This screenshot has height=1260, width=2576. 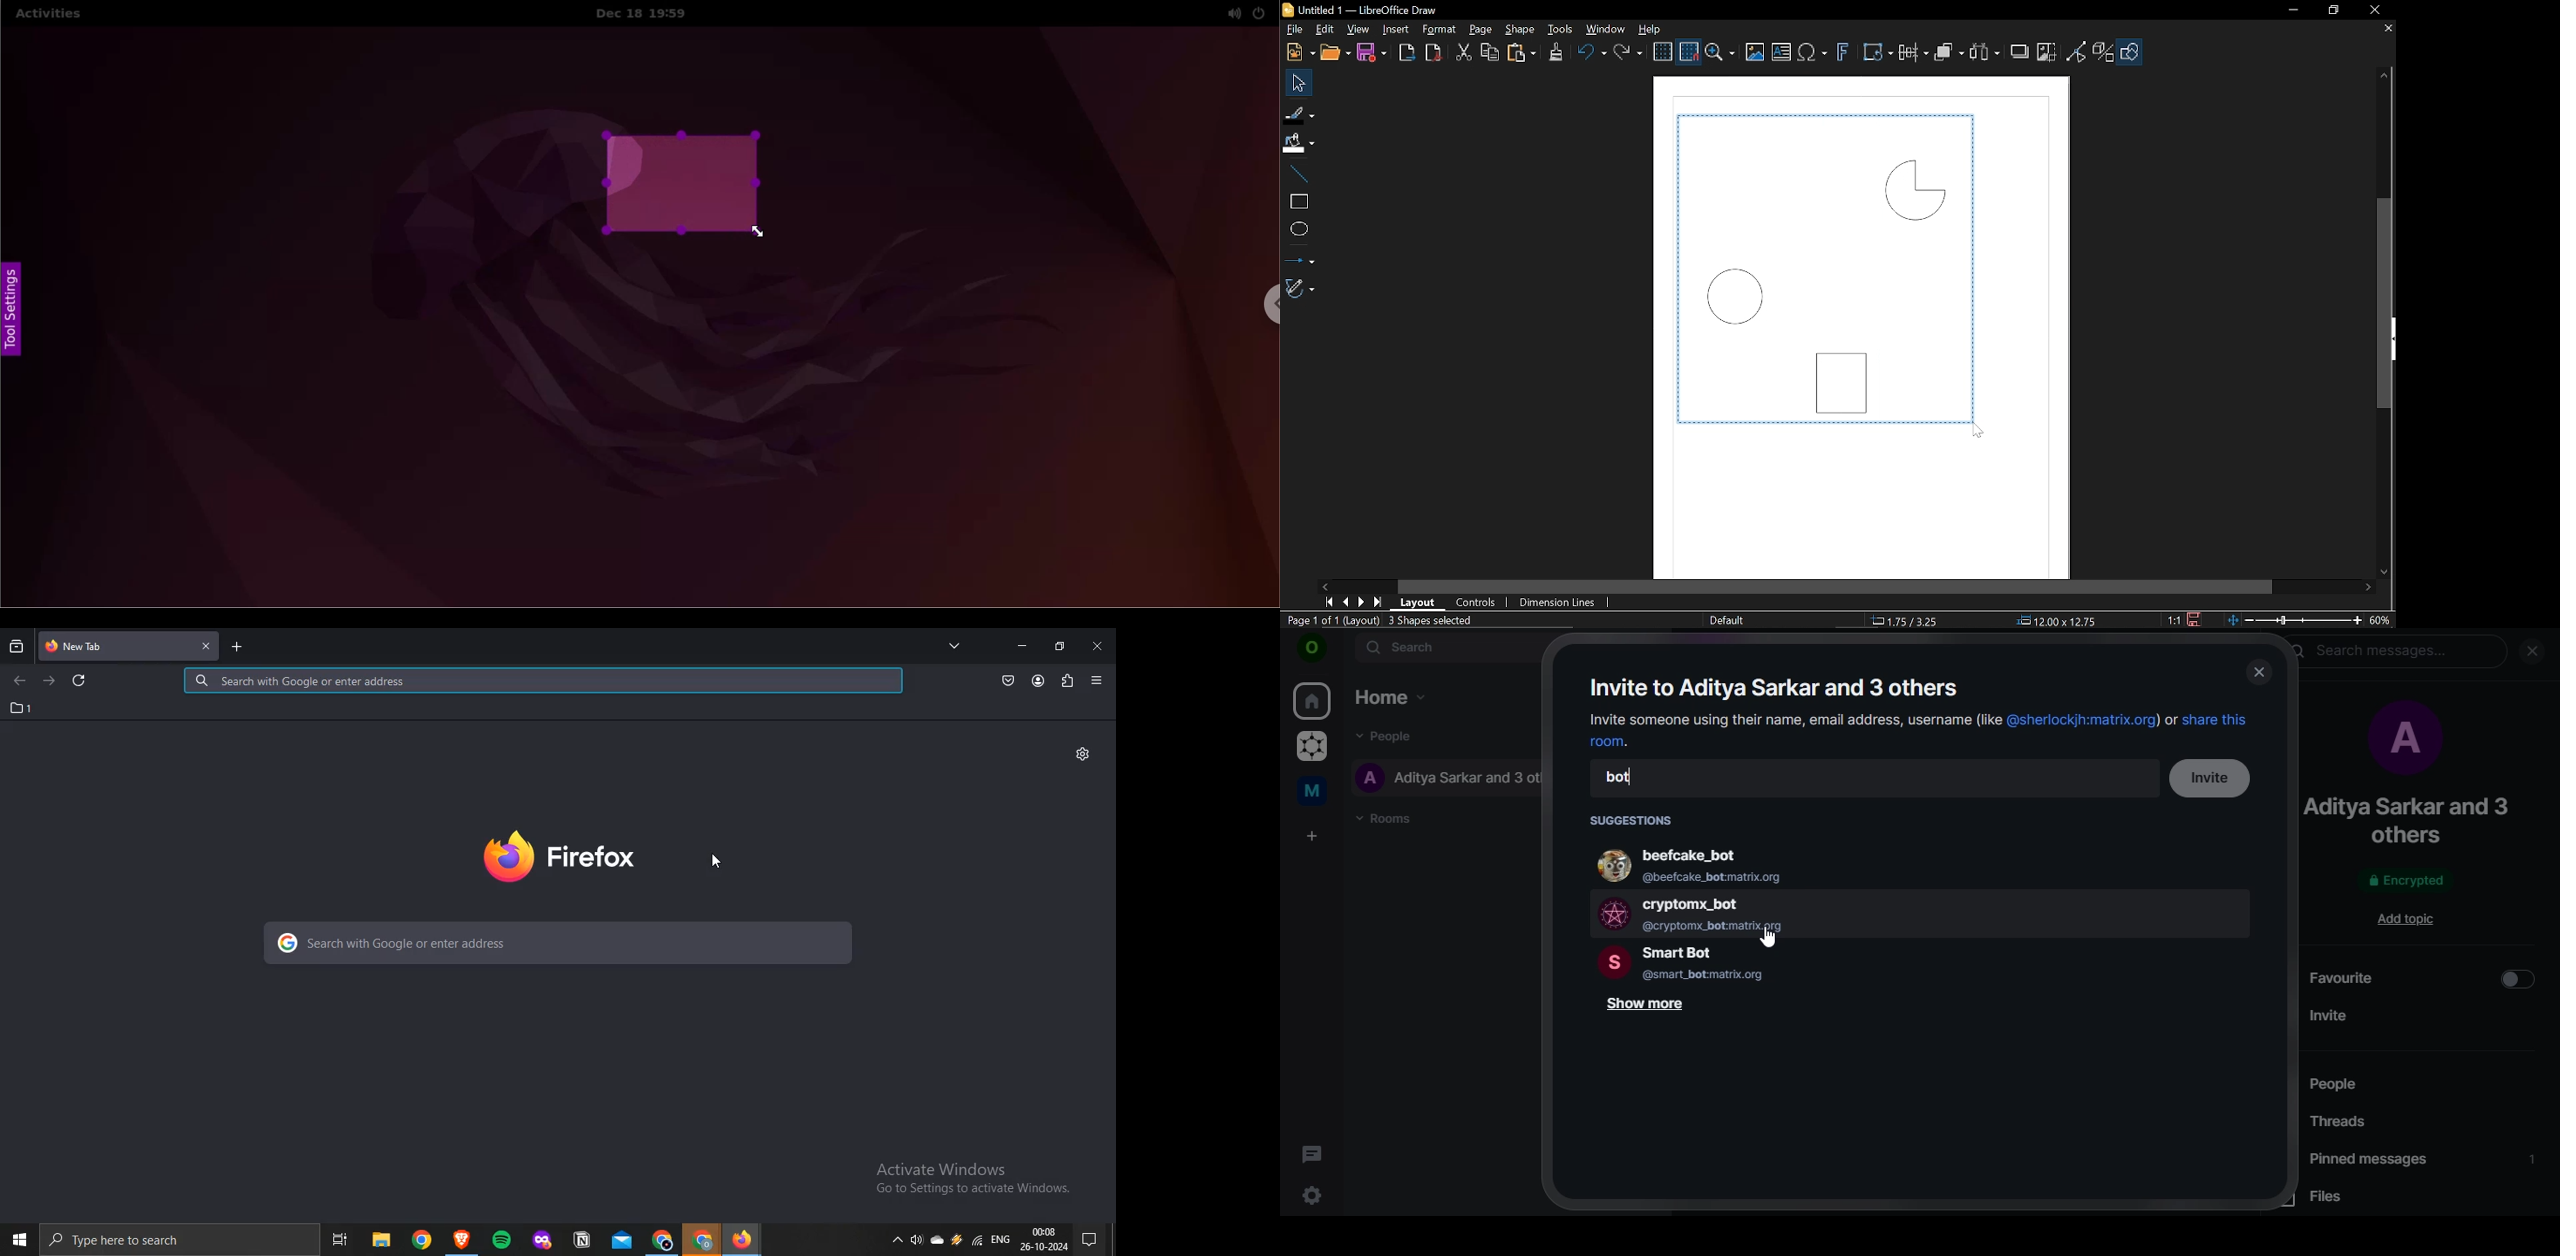 I want to click on , so click(x=337, y=1236).